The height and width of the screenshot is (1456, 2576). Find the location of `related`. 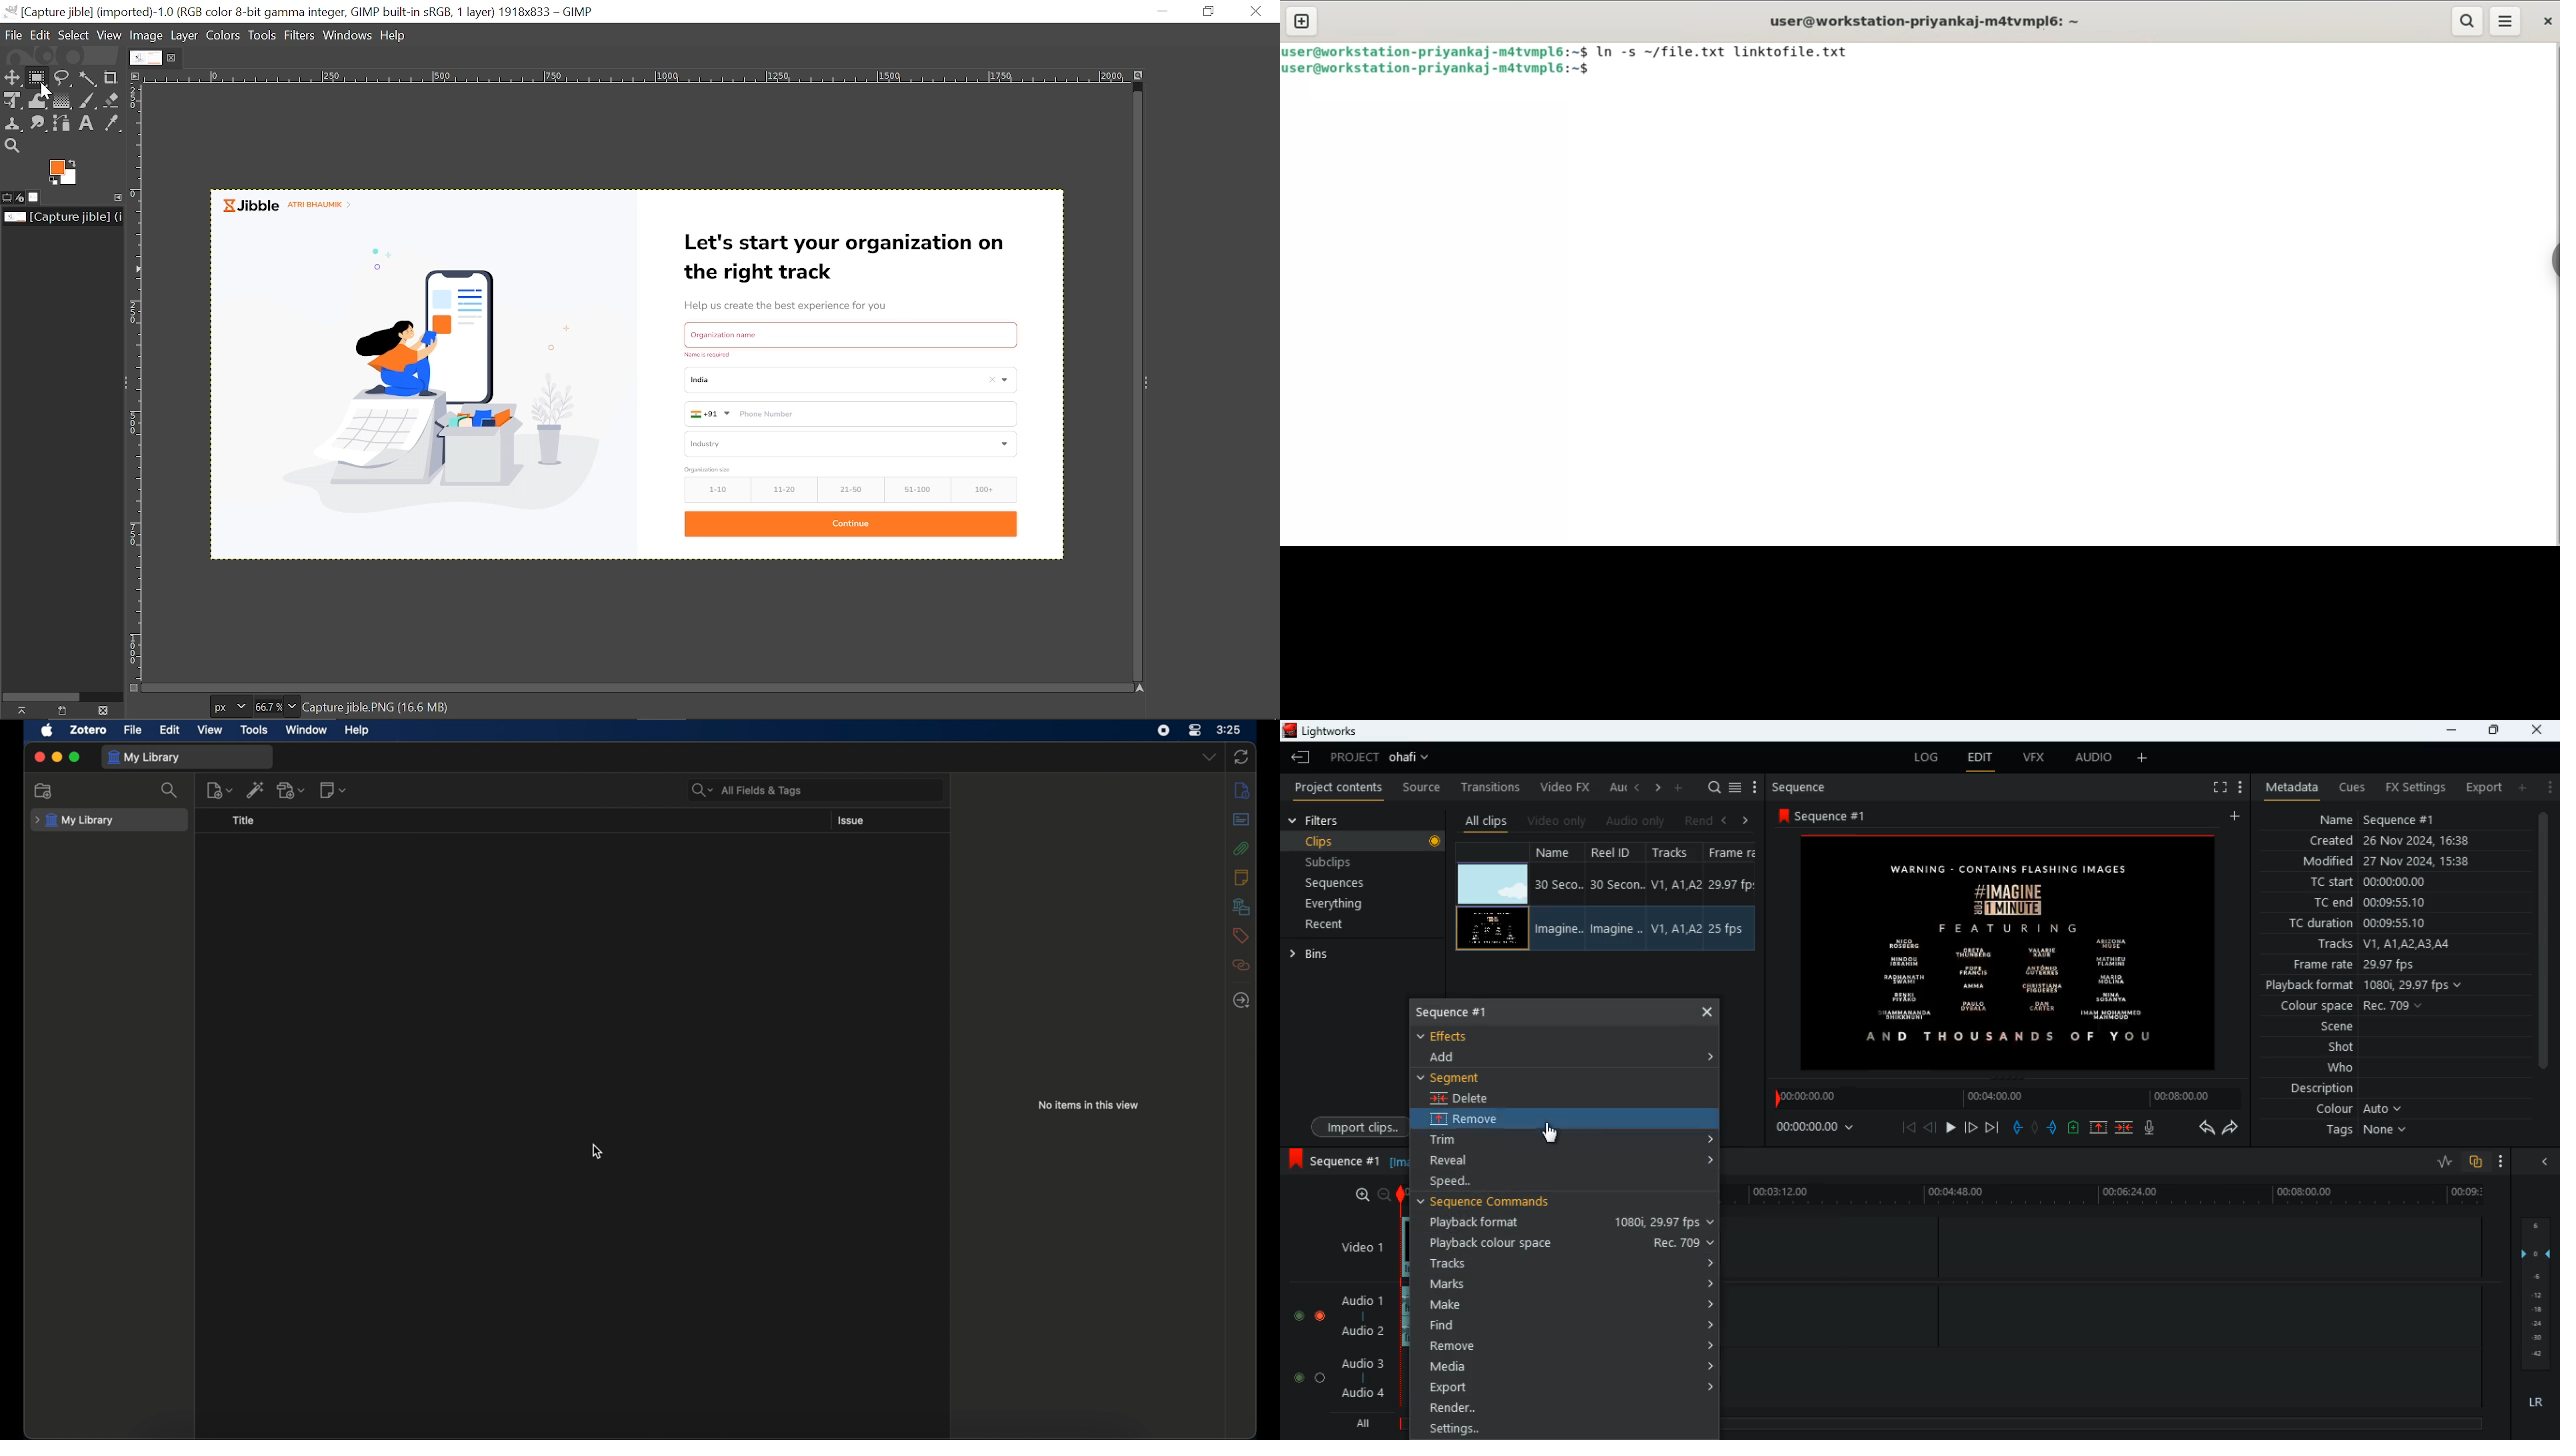

related is located at coordinates (1241, 965).